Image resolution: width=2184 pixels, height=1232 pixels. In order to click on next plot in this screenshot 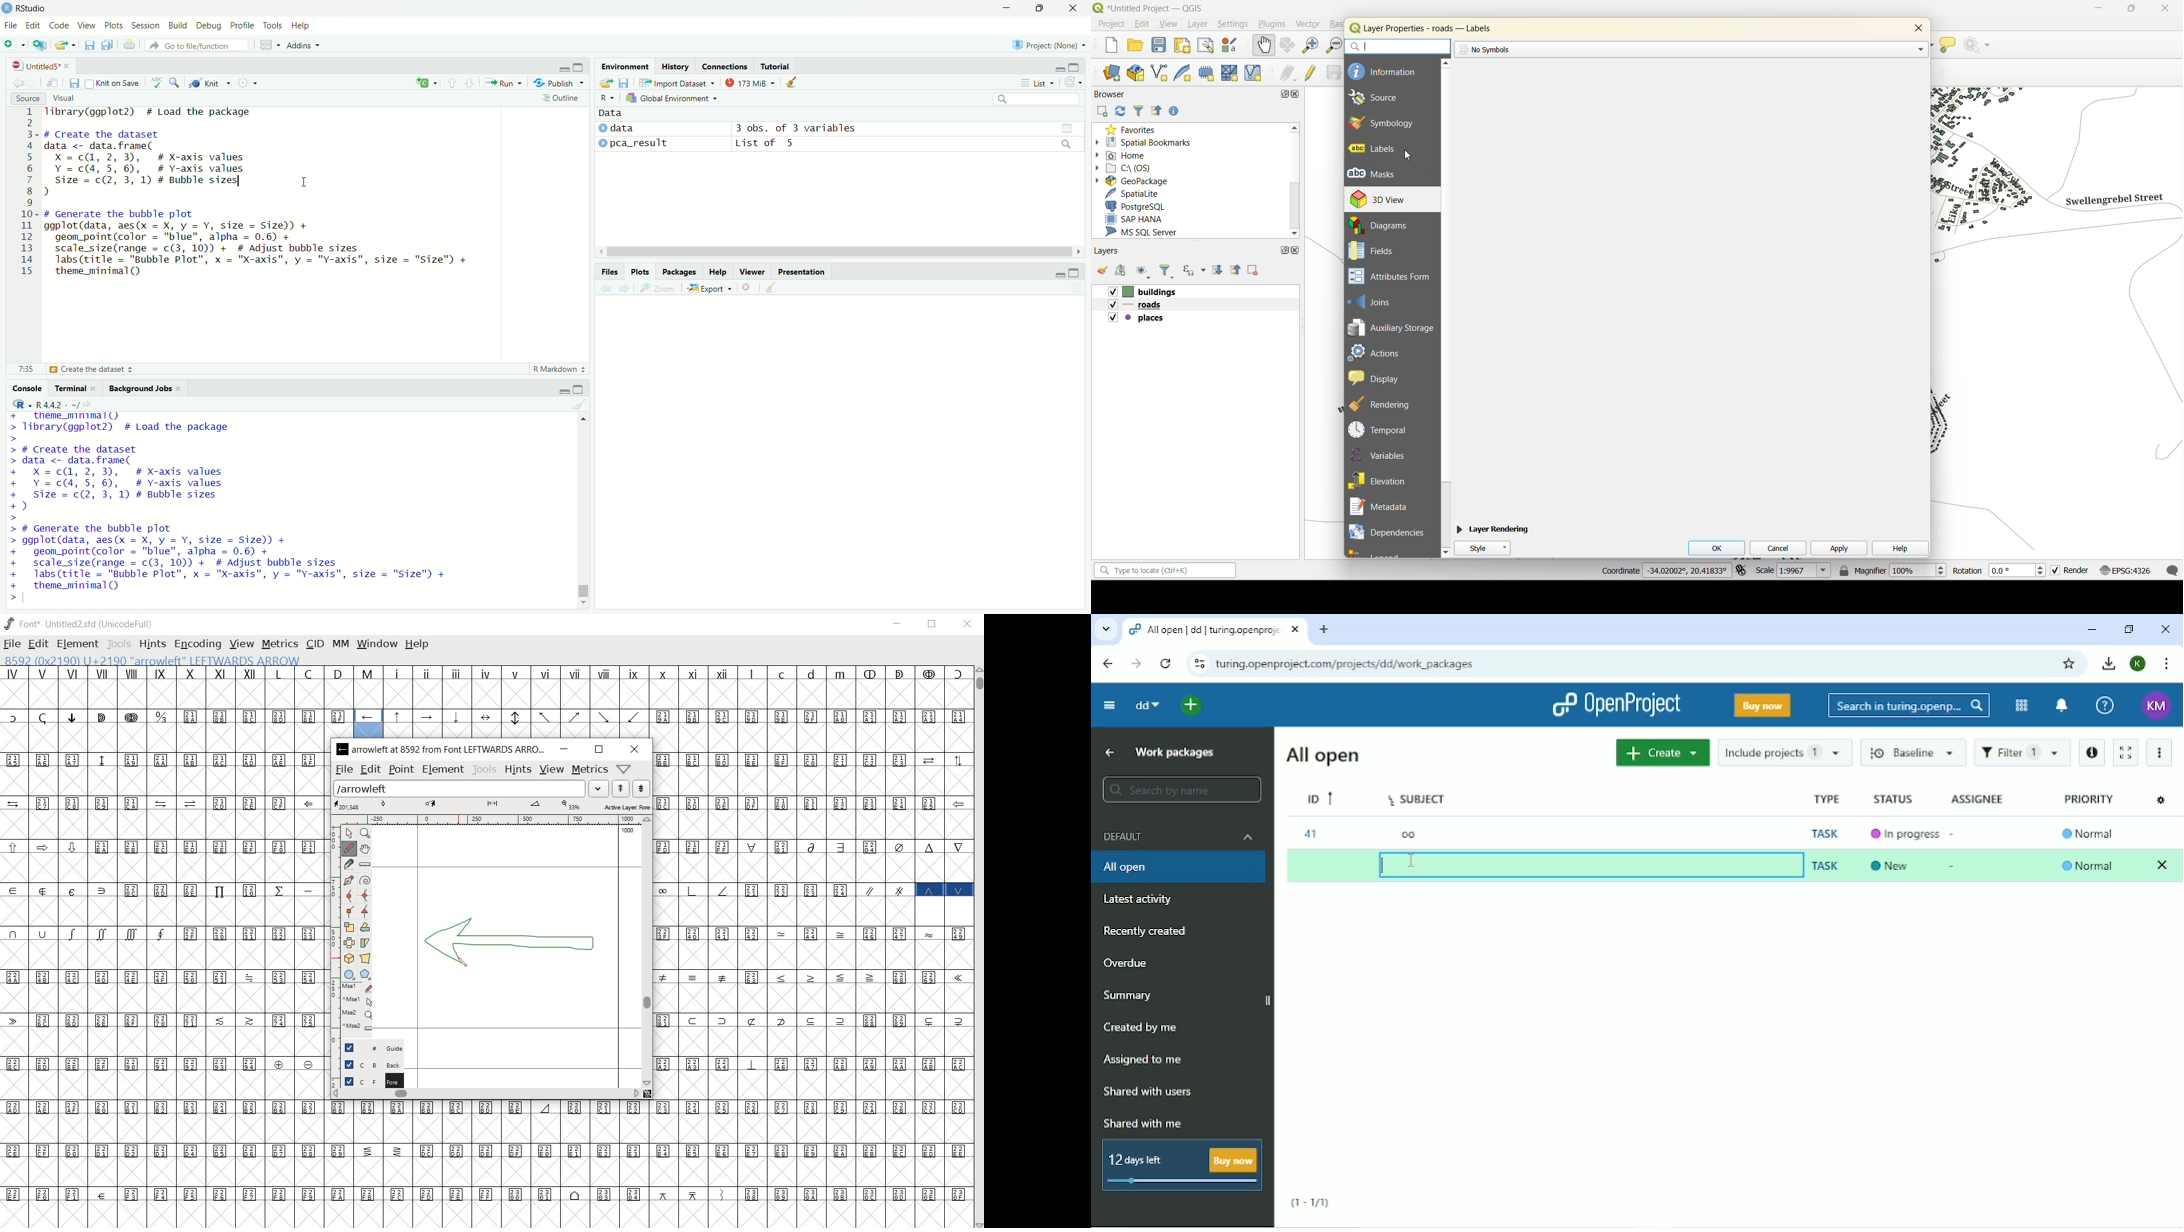, I will do `click(626, 288)`.